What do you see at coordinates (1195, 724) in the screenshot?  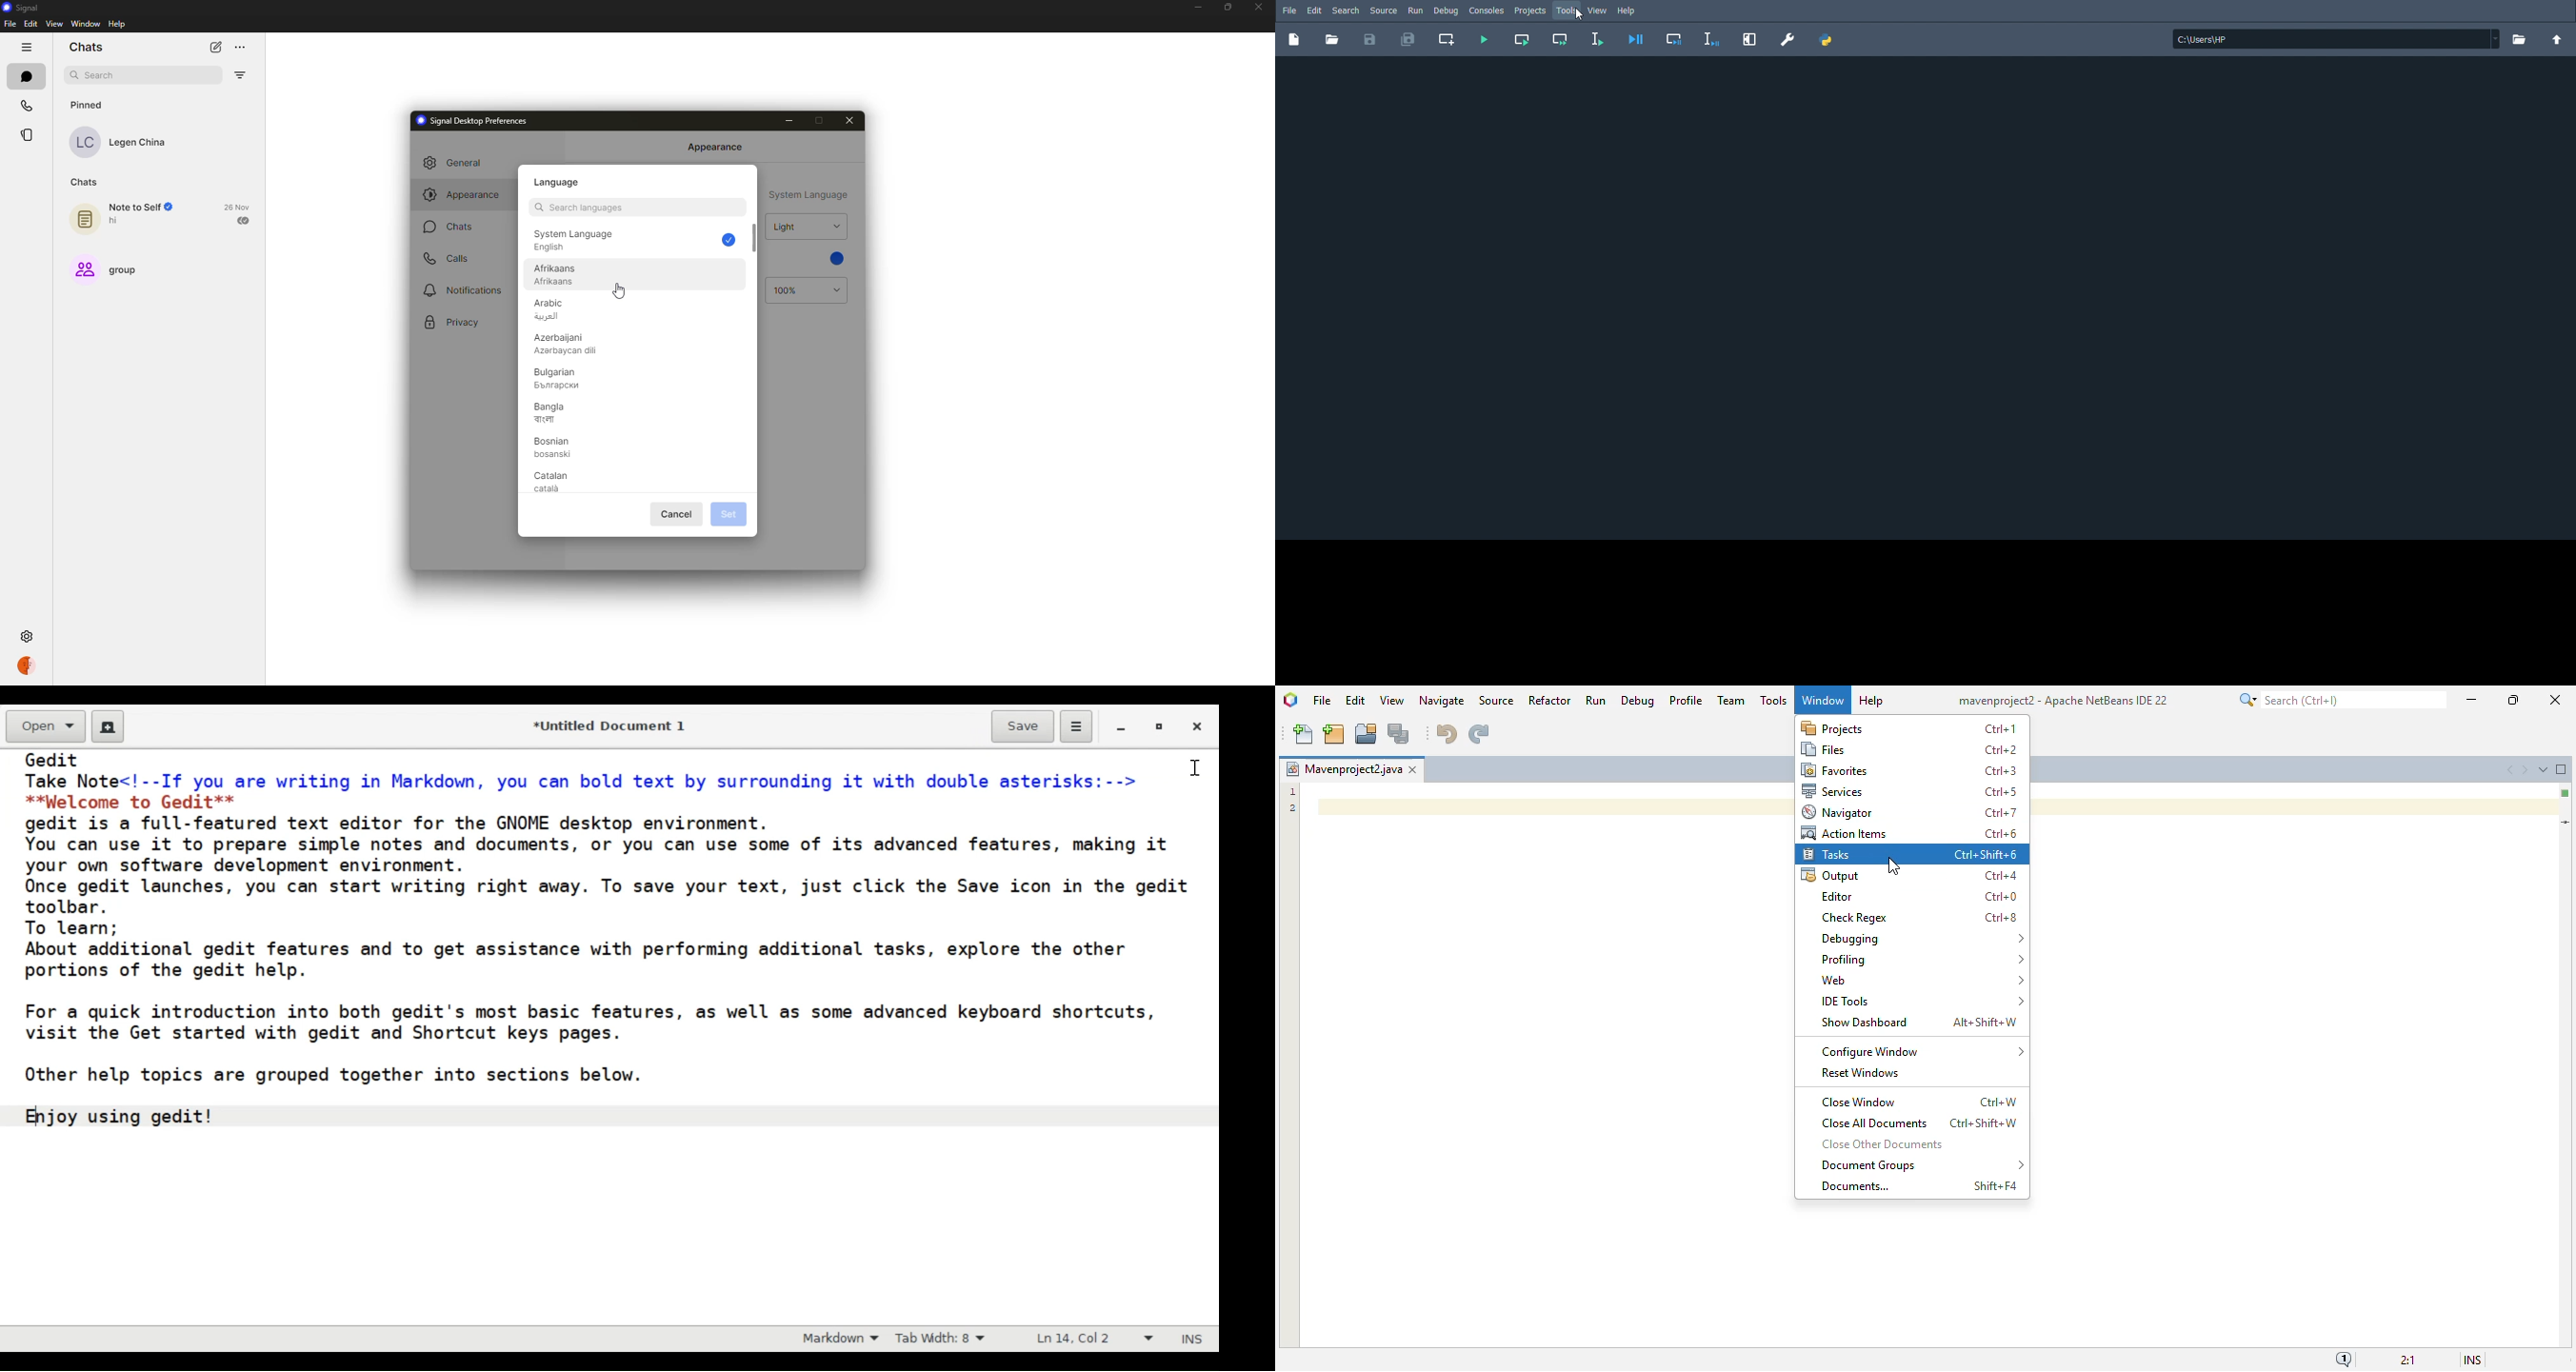 I see `Close` at bounding box center [1195, 724].